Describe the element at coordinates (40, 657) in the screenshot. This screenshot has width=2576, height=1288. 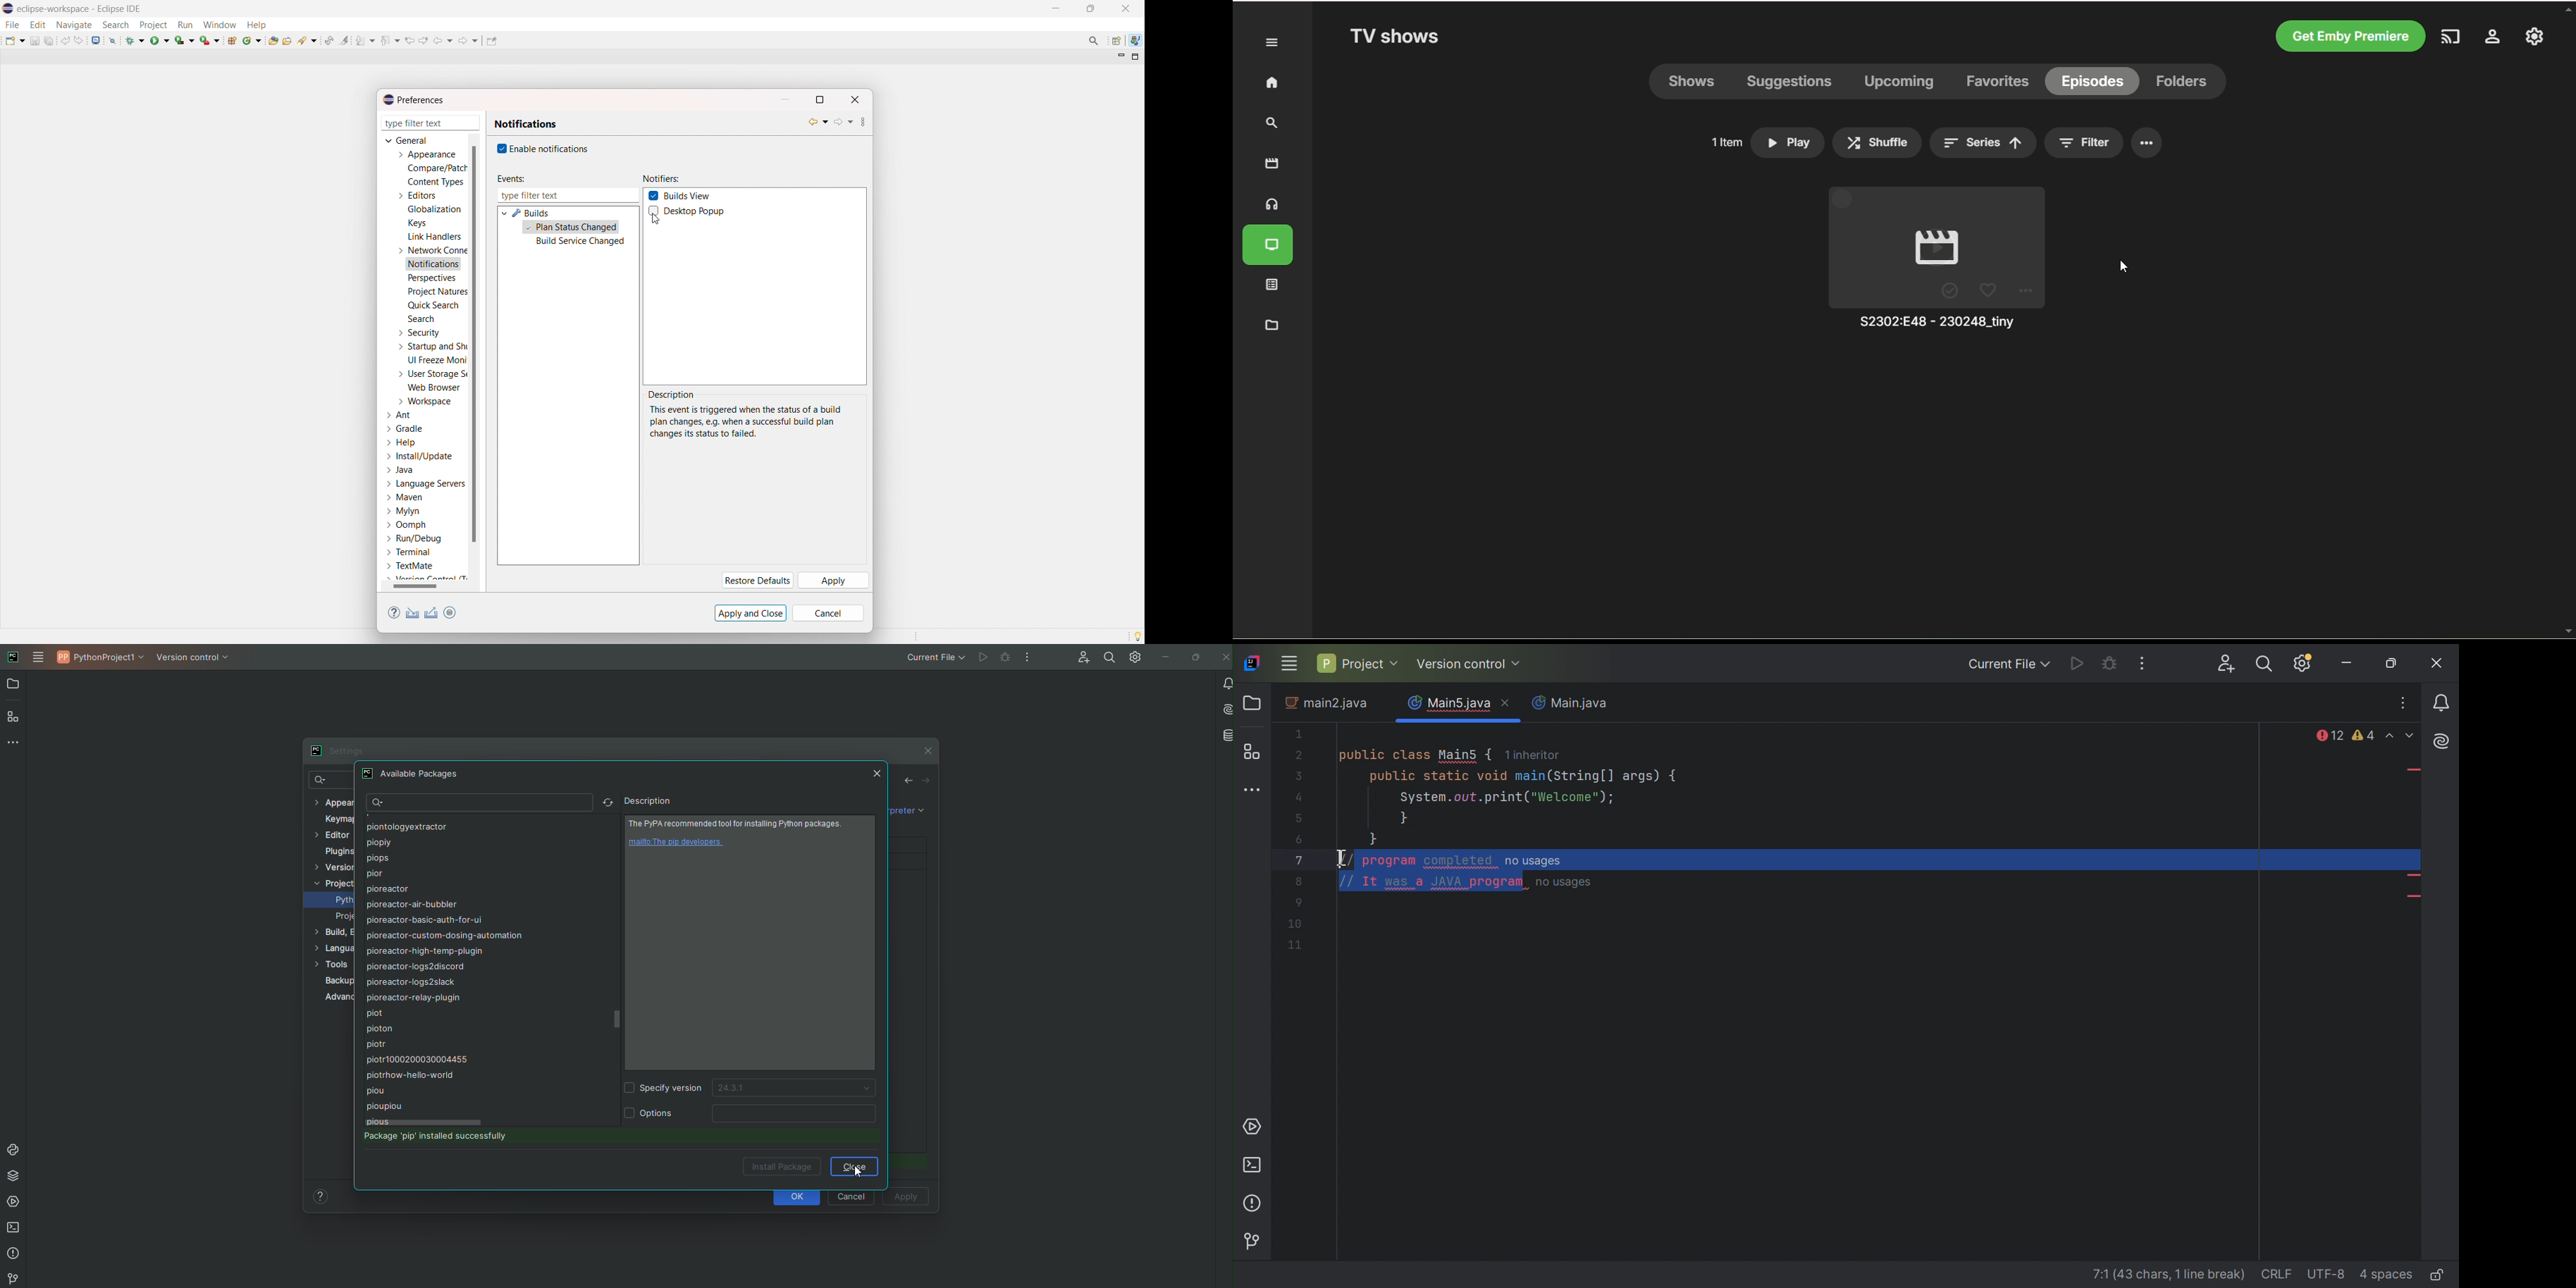
I see `Main Menu` at that location.